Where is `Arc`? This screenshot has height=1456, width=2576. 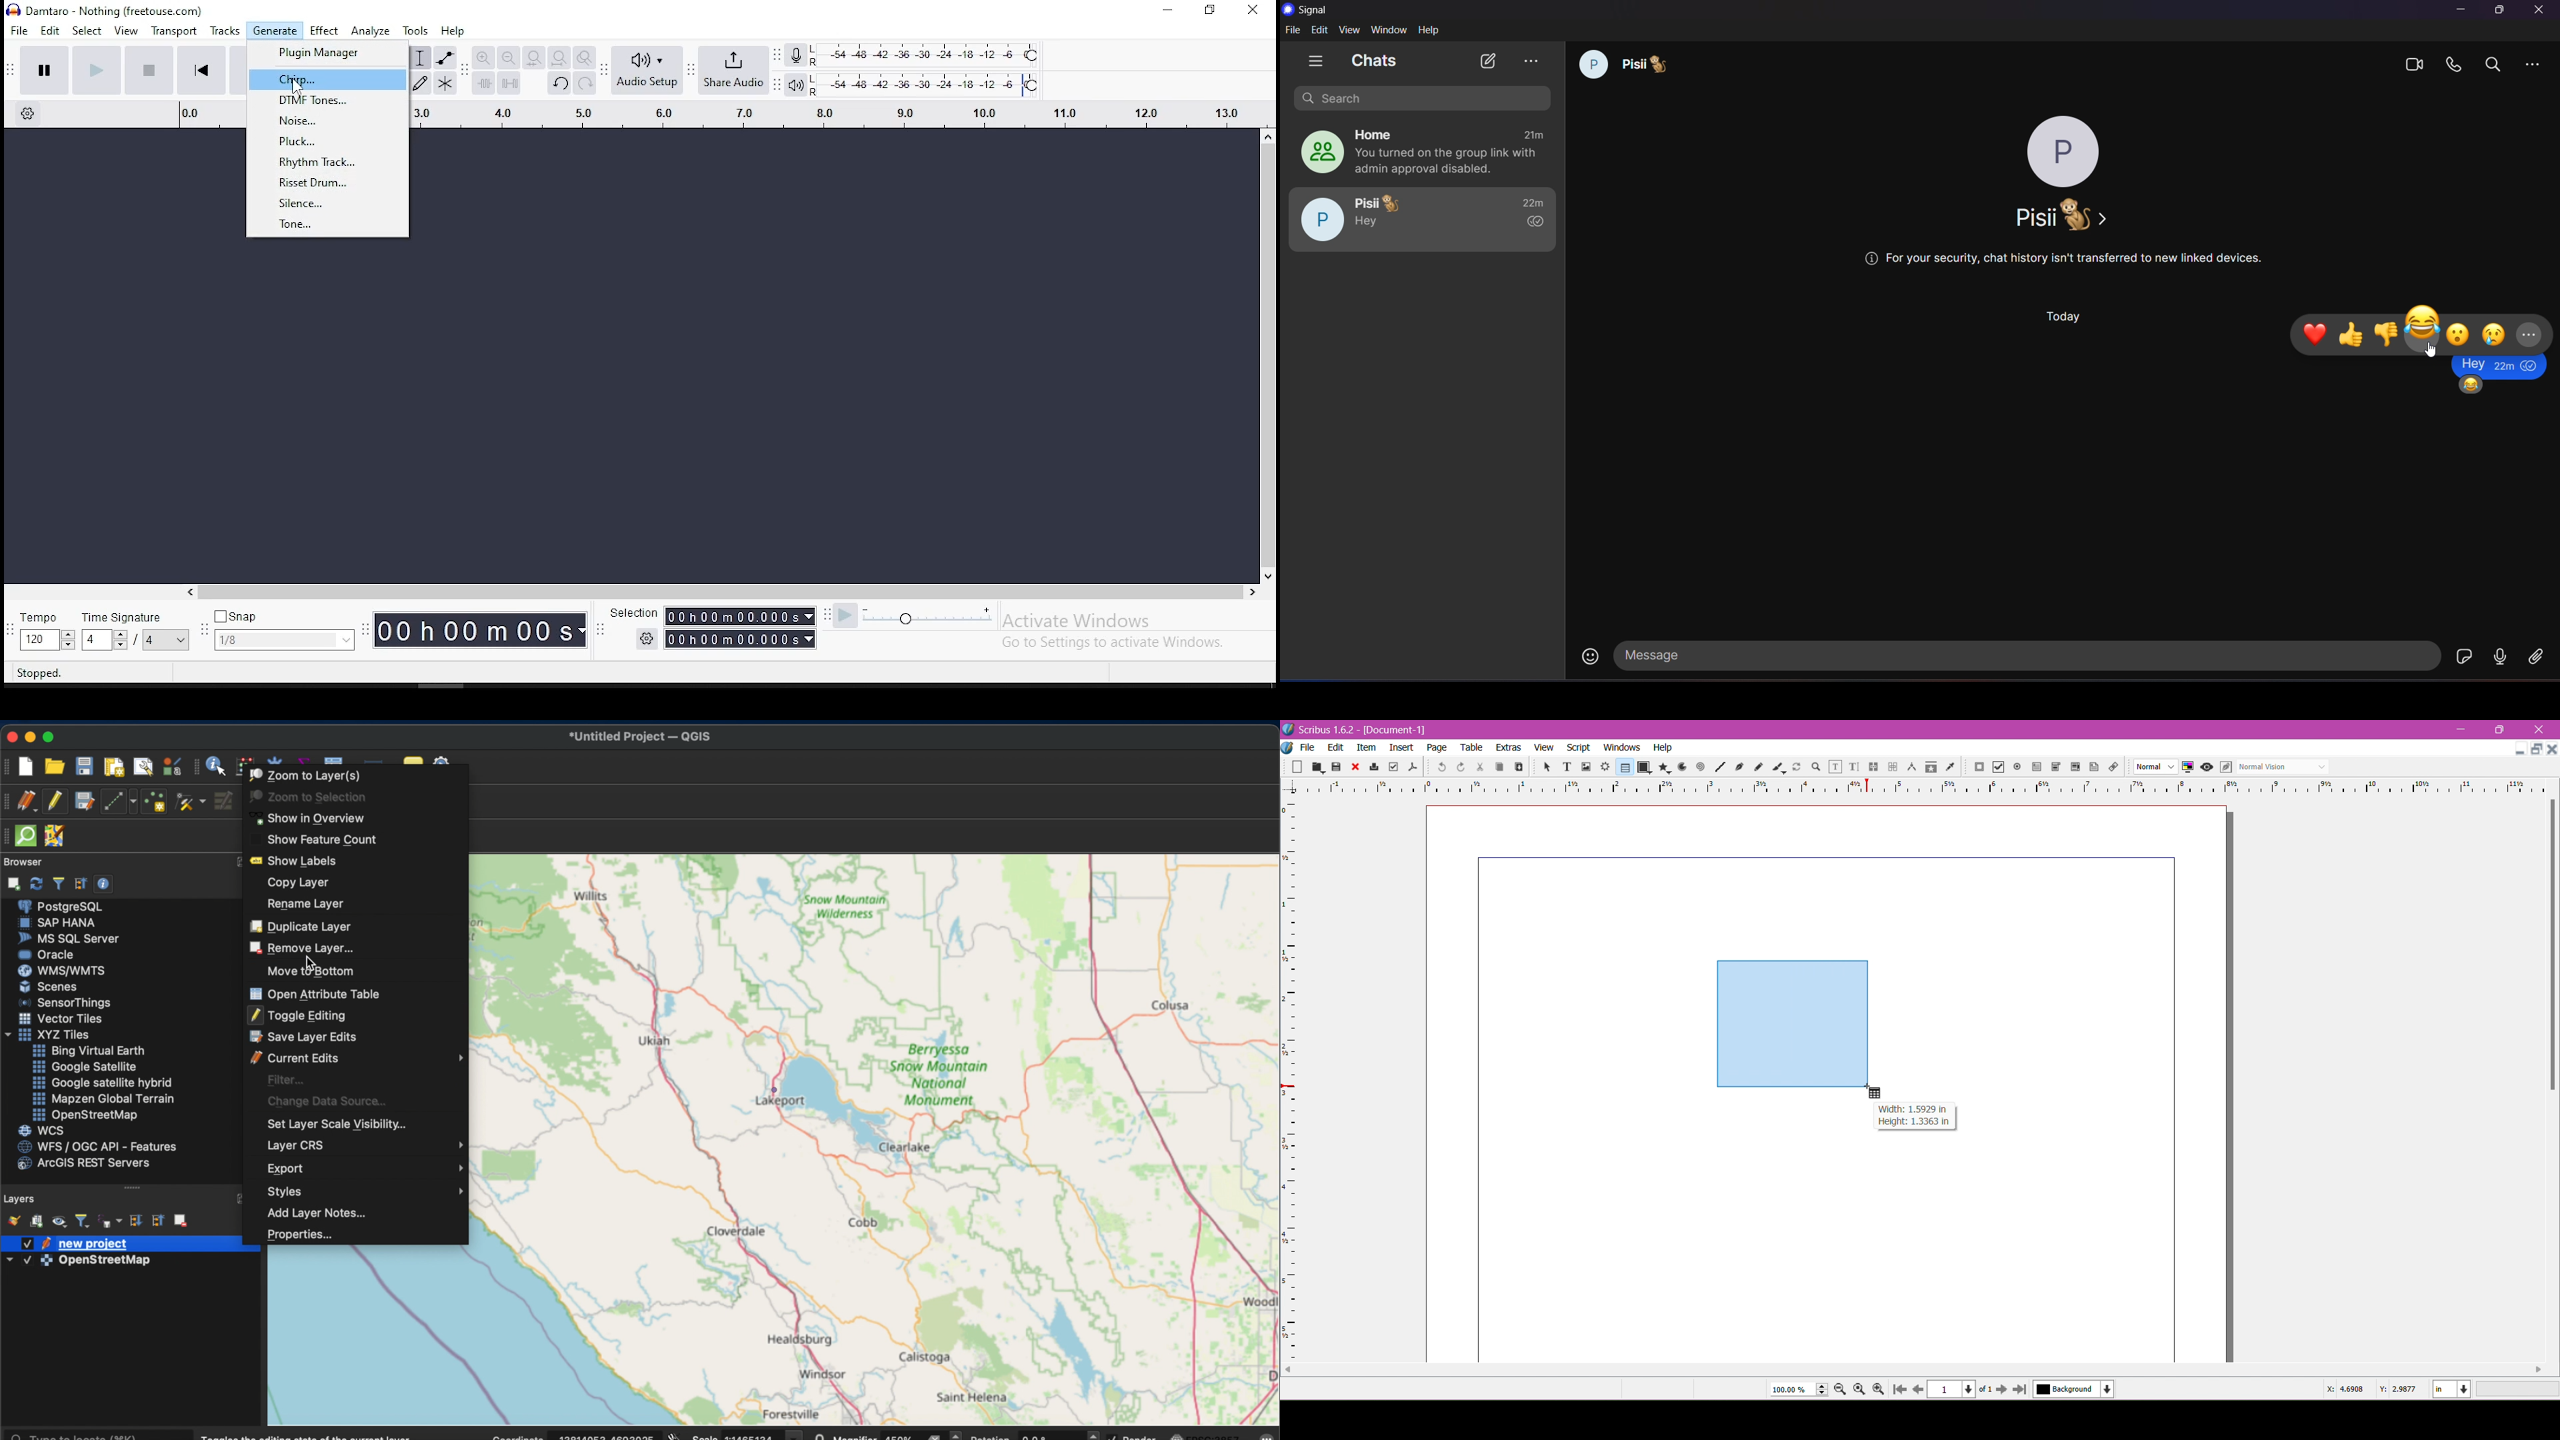 Arc is located at coordinates (1681, 766).